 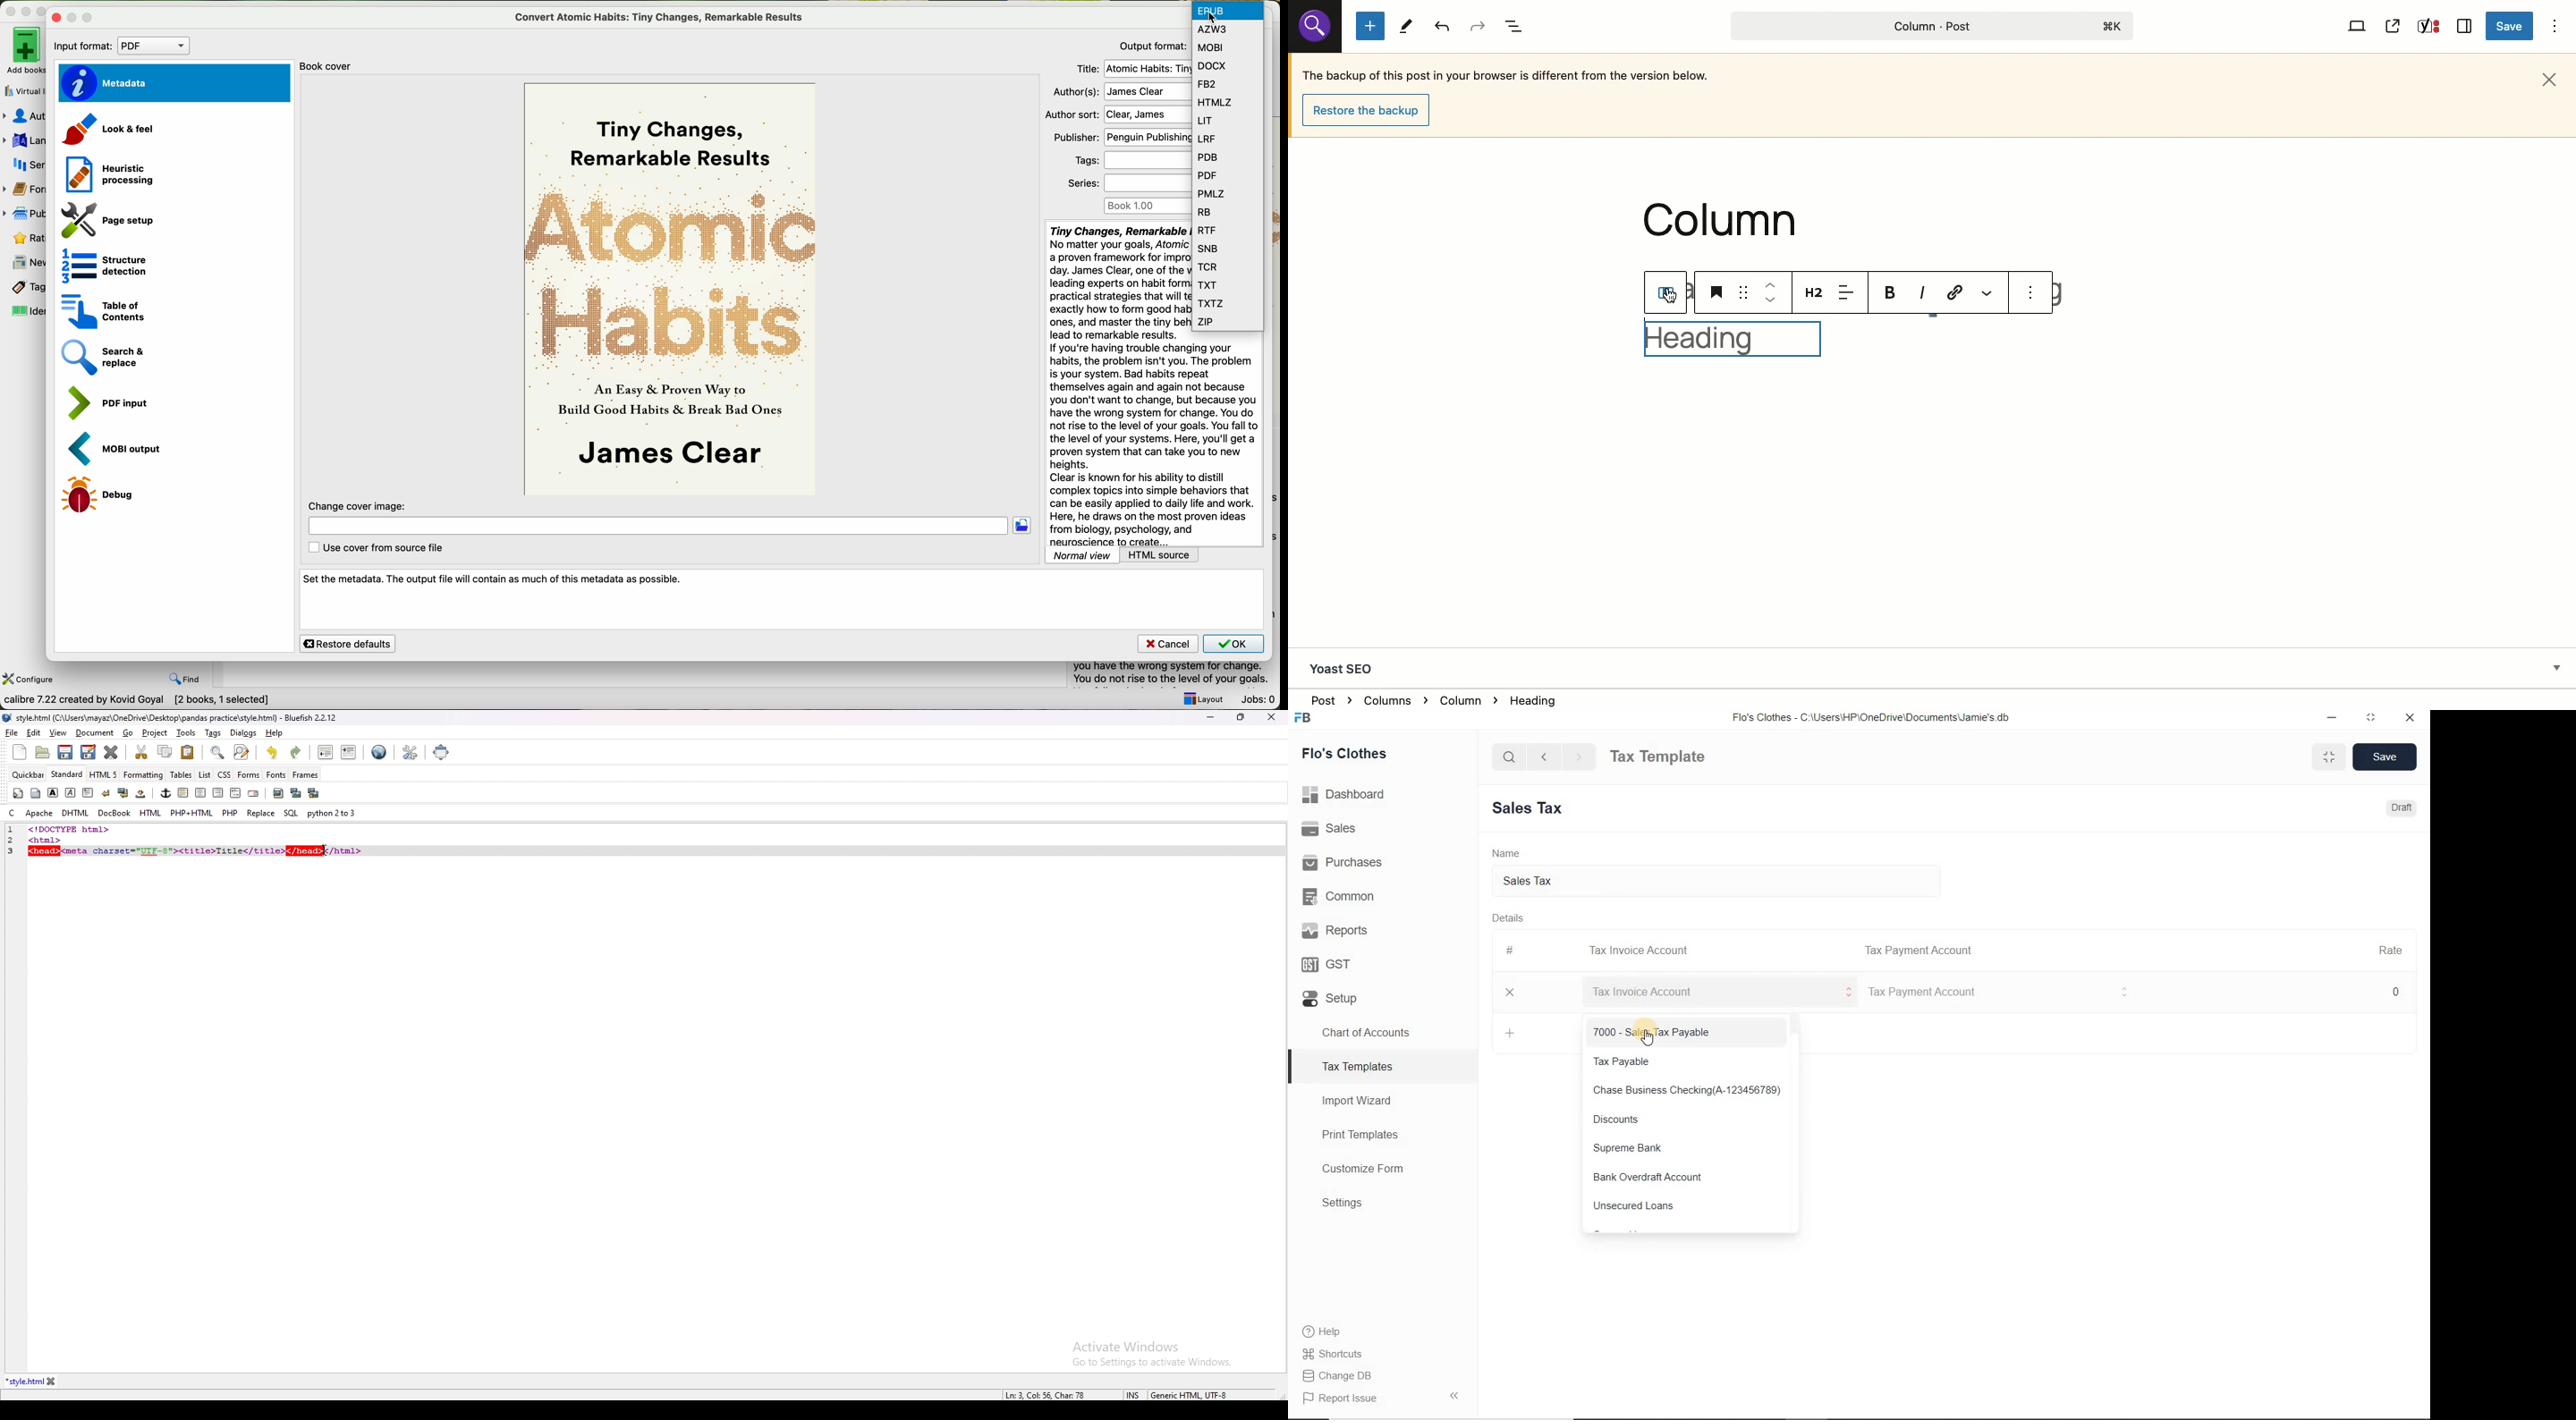 What do you see at coordinates (2333, 719) in the screenshot?
I see `Minimize` at bounding box center [2333, 719].